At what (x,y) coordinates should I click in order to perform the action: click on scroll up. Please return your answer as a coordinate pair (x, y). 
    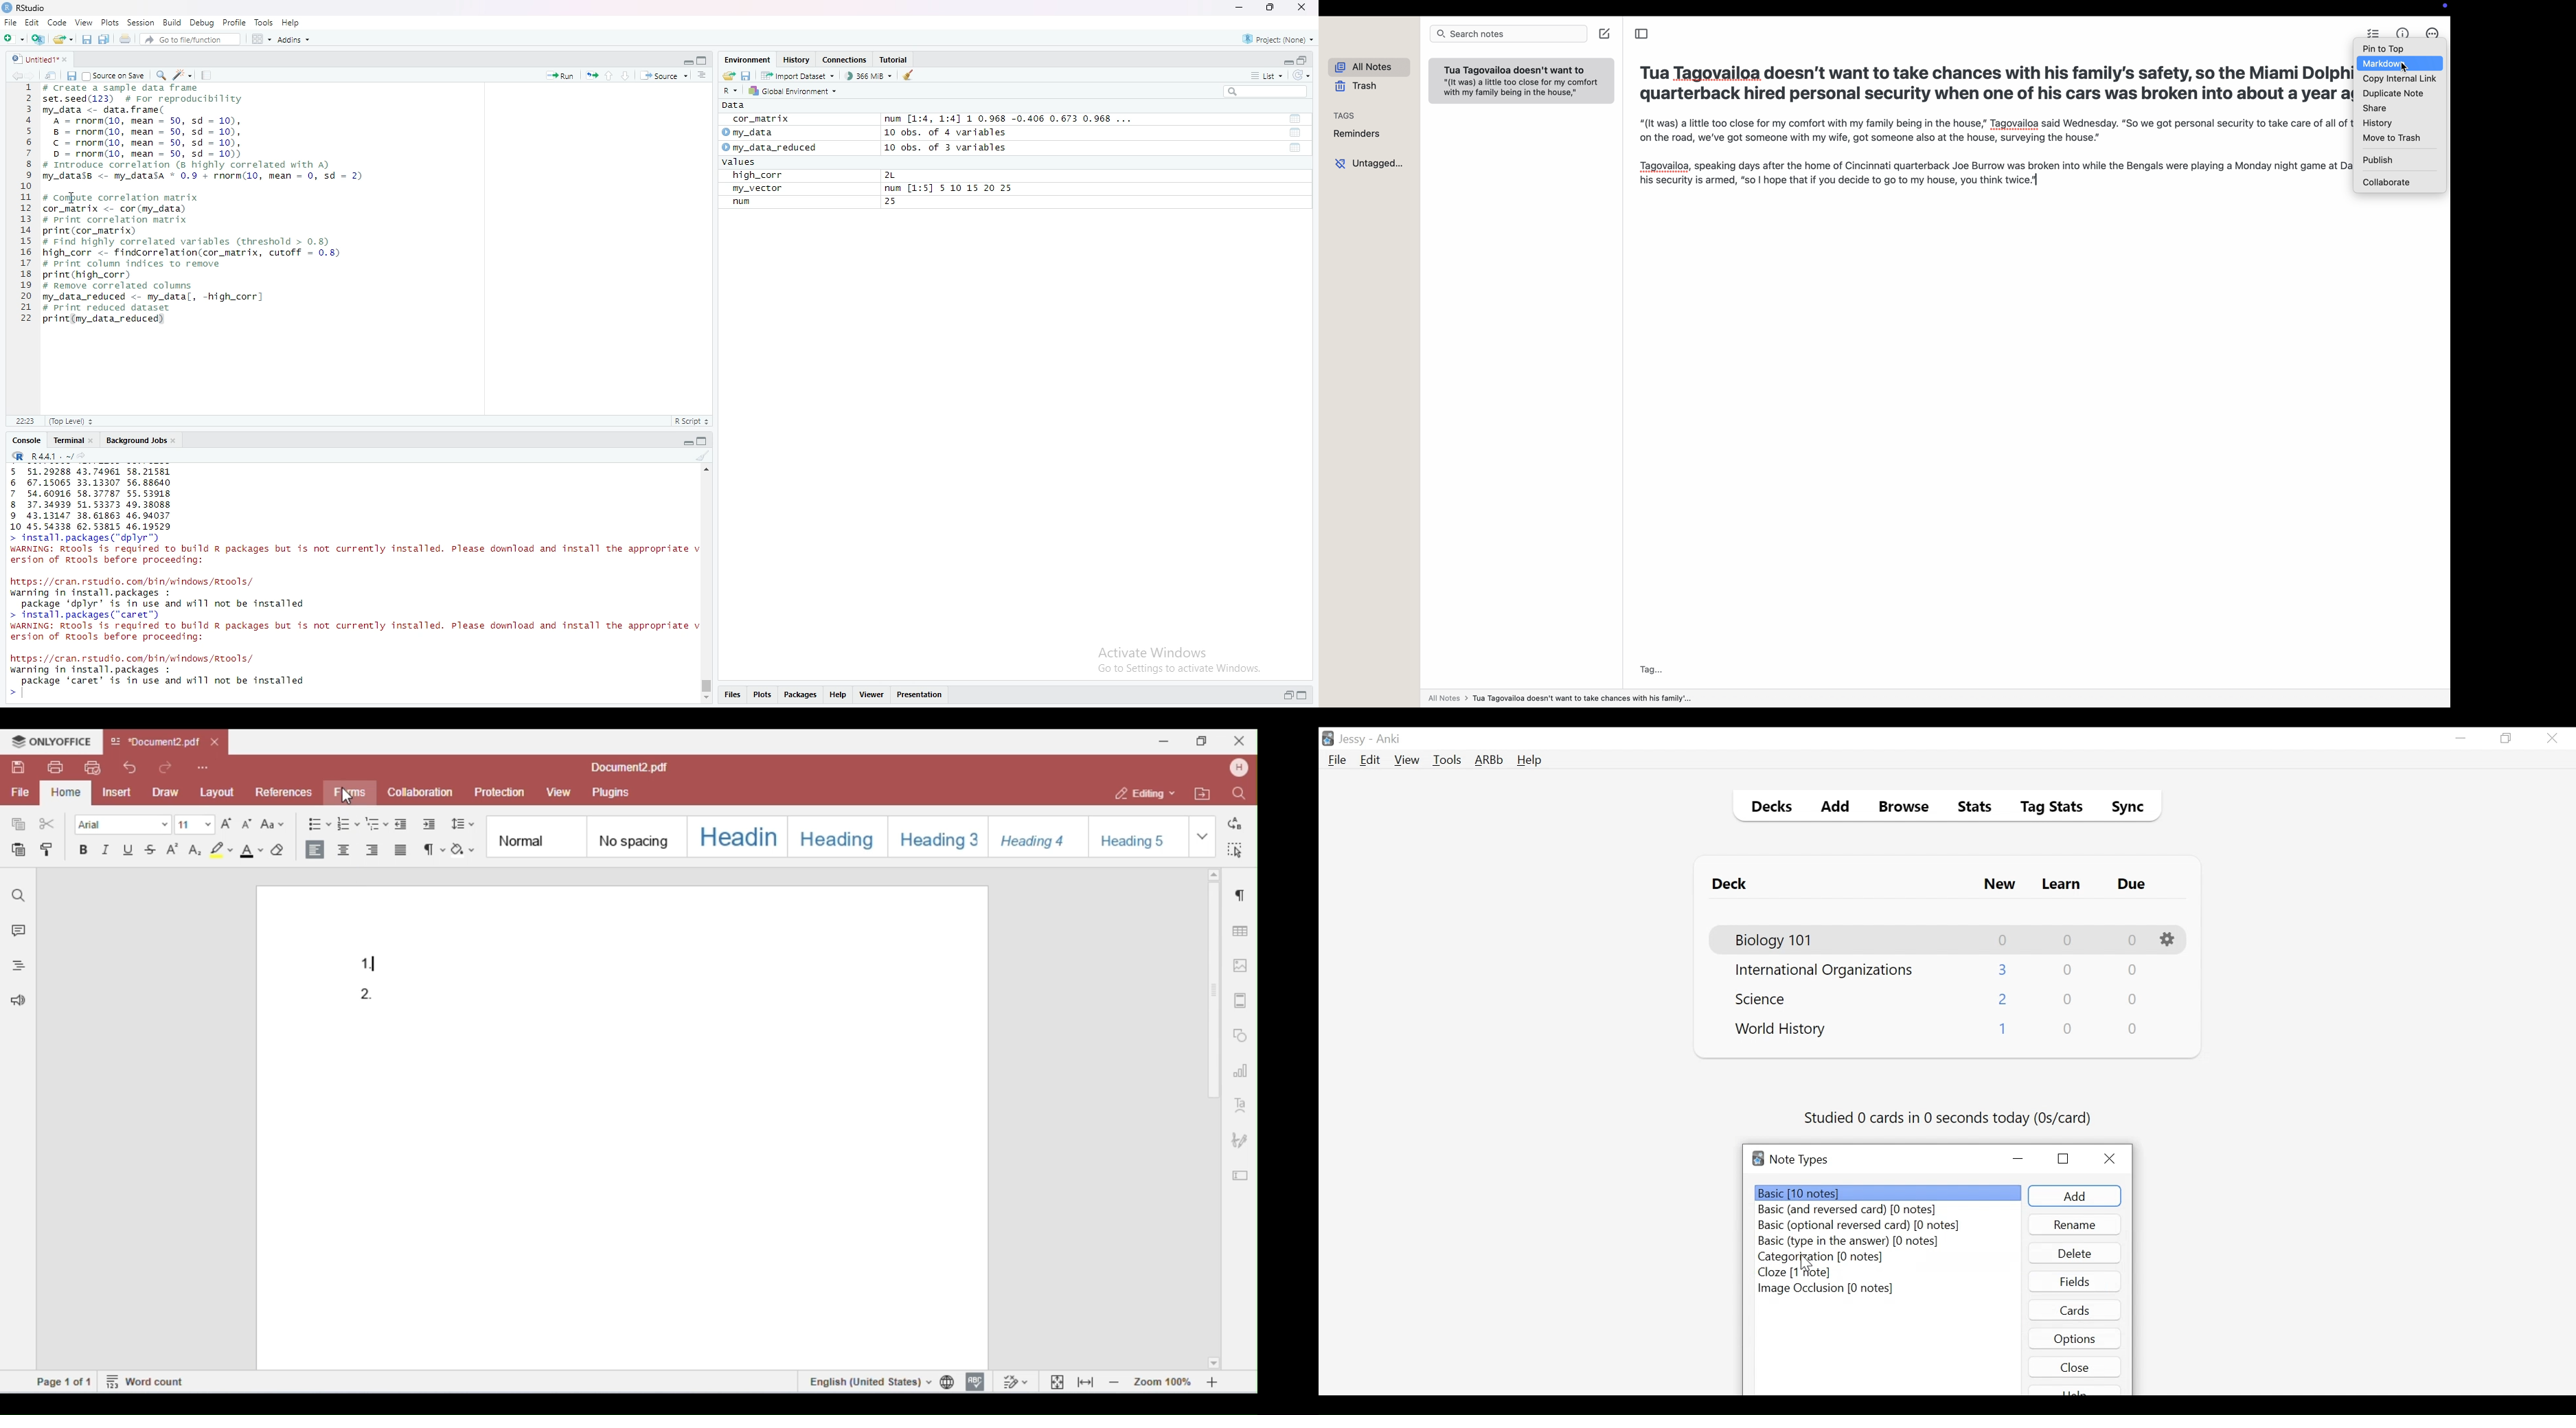
    Looking at the image, I should click on (707, 468).